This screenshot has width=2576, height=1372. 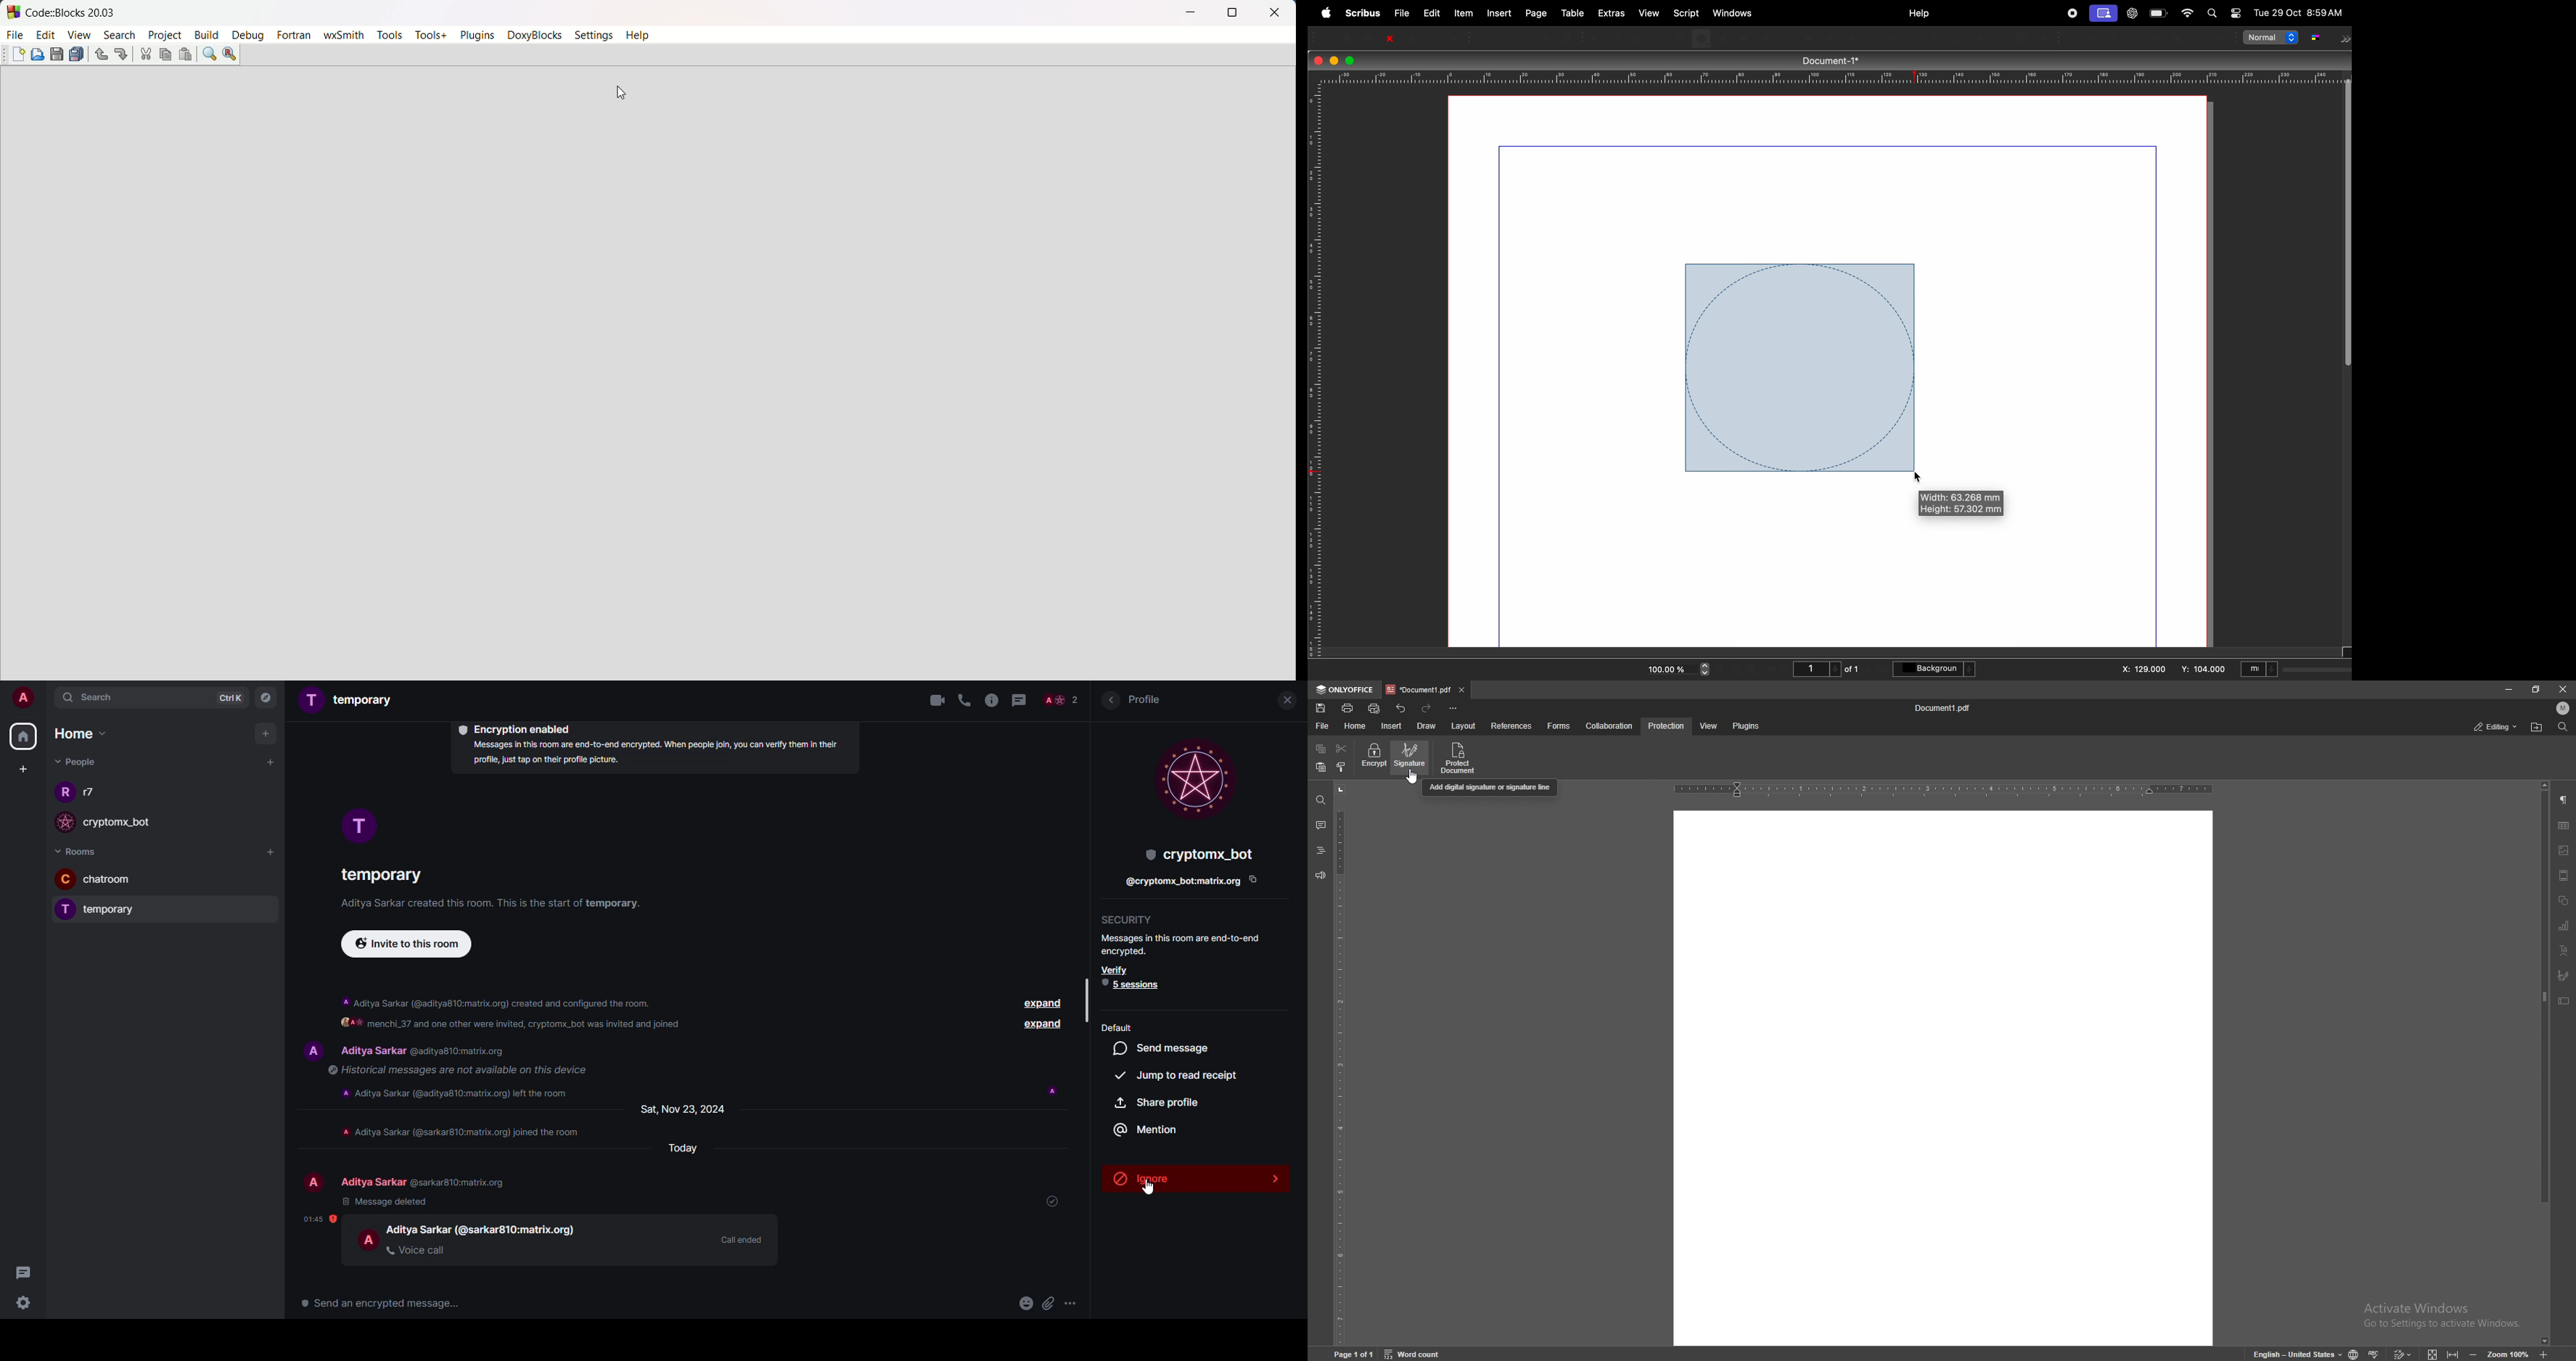 What do you see at coordinates (1410, 38) in the screenshot?
I see `Print` at bounding box center [1410, 38].